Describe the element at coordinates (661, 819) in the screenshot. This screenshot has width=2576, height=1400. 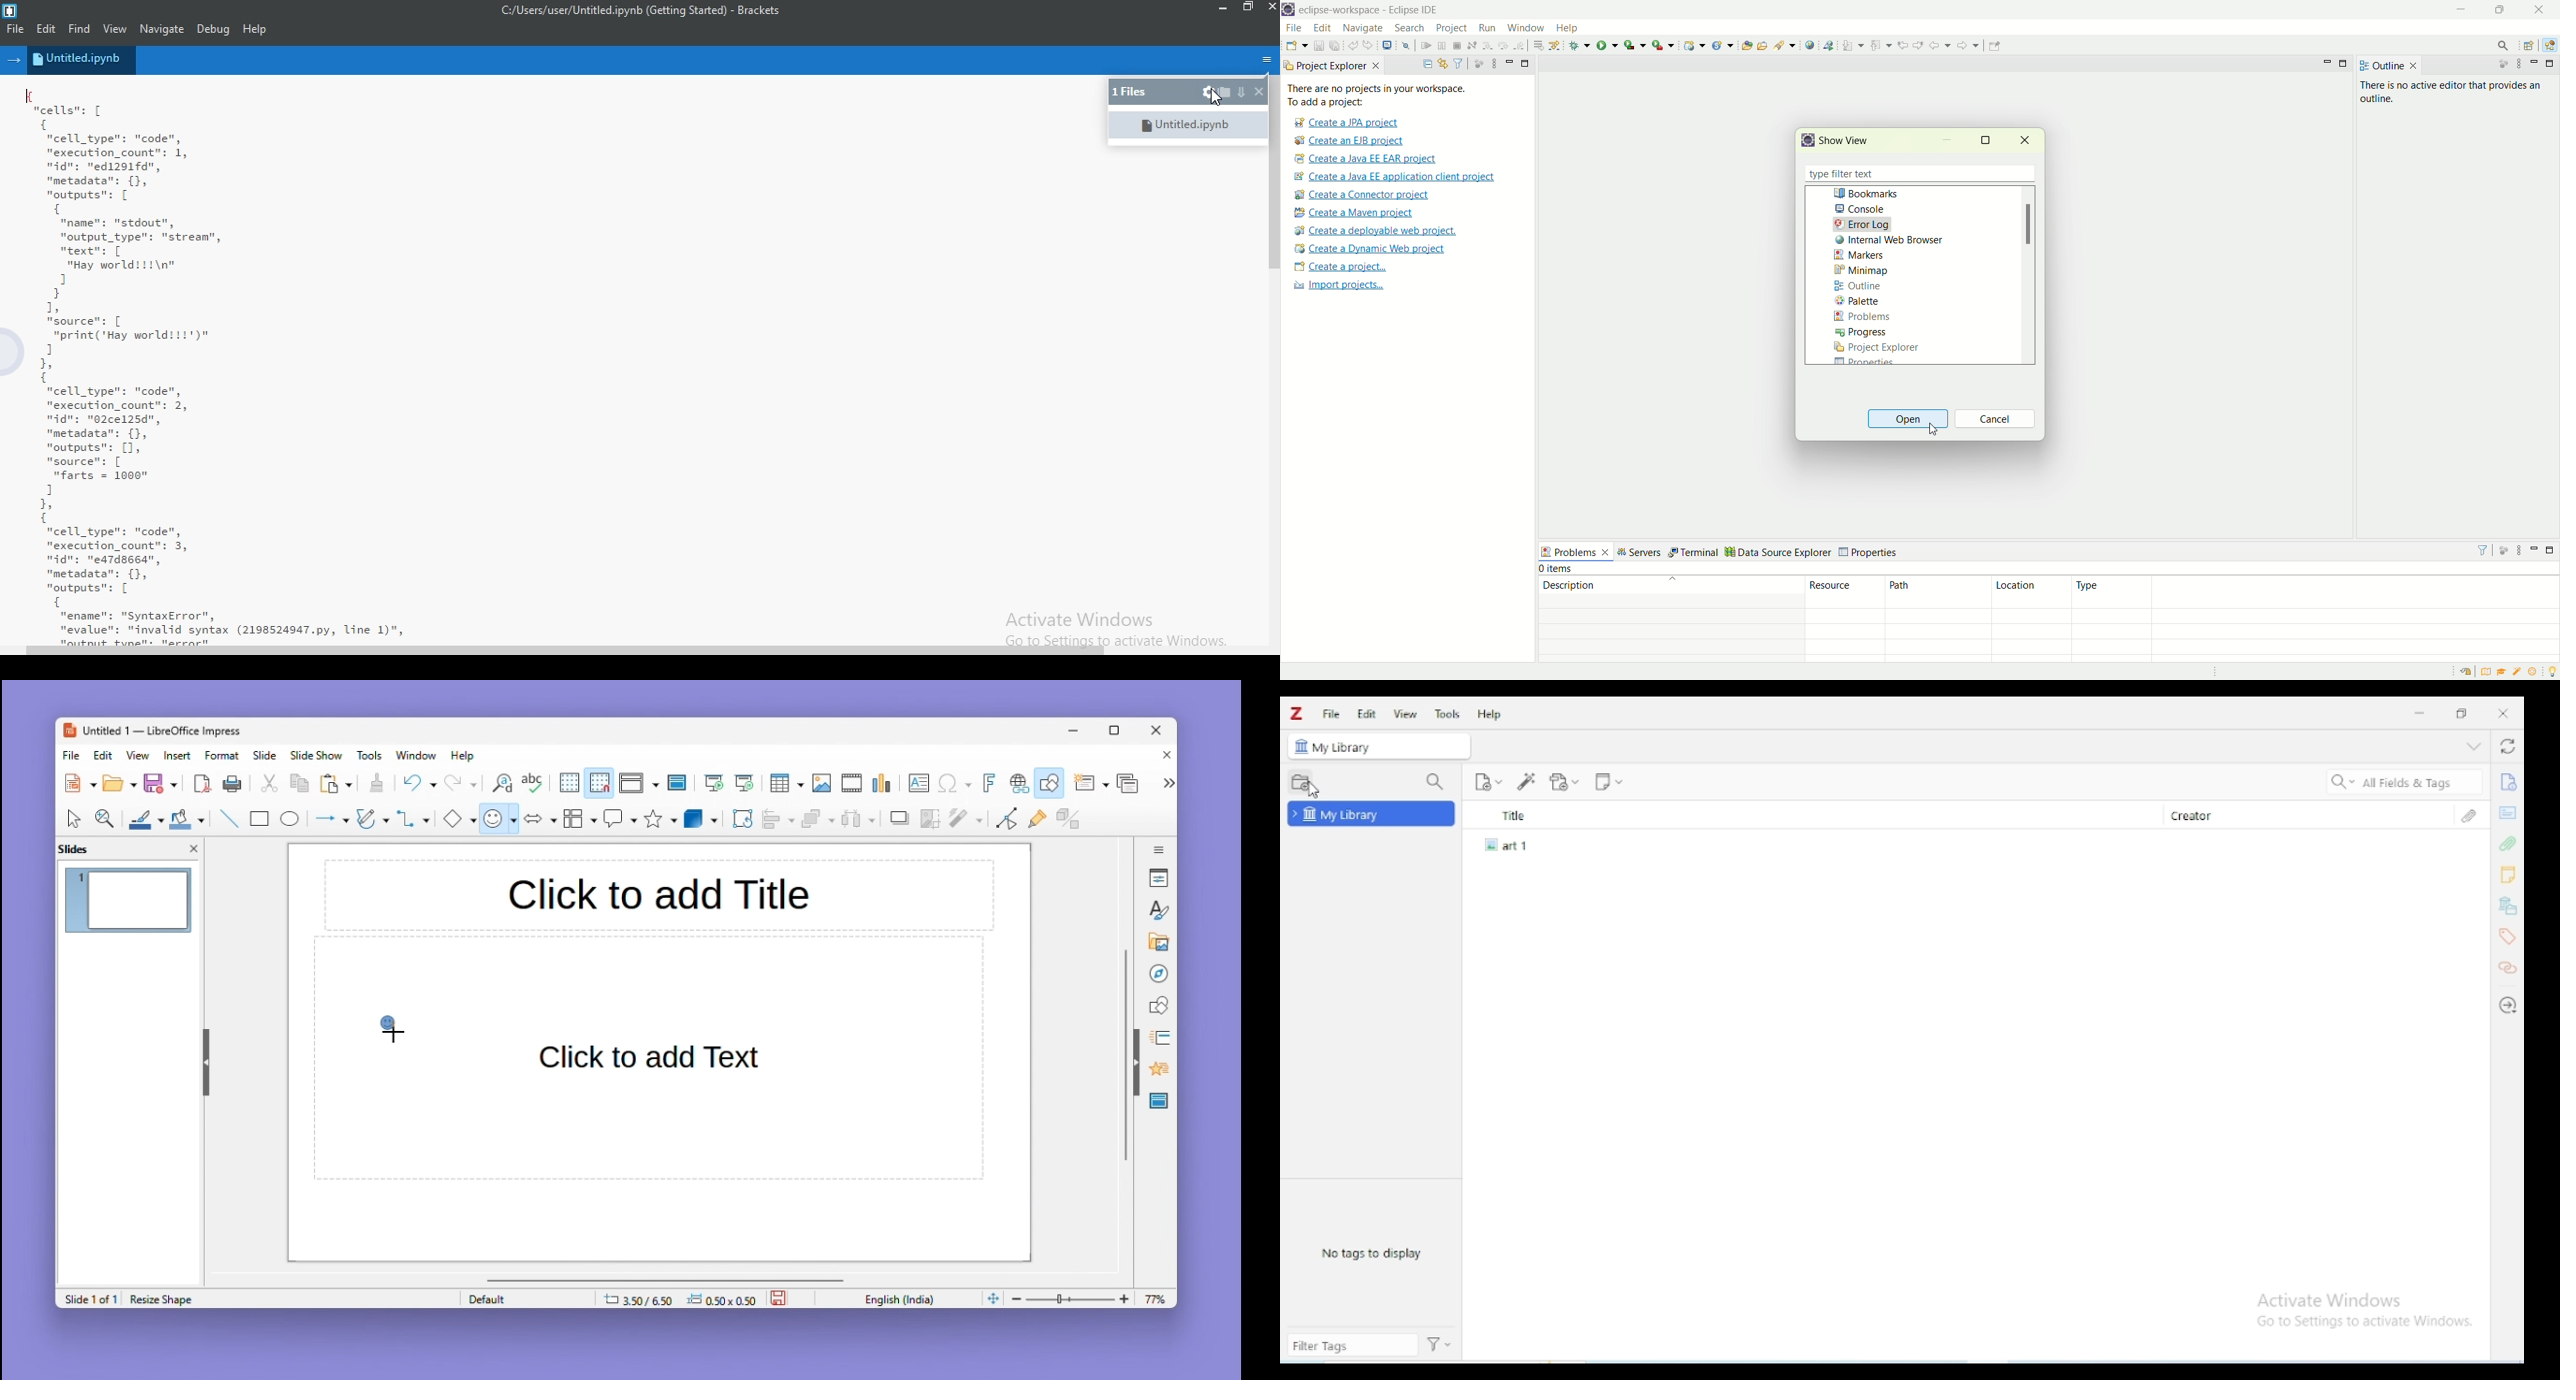
I see `Star` at that location.